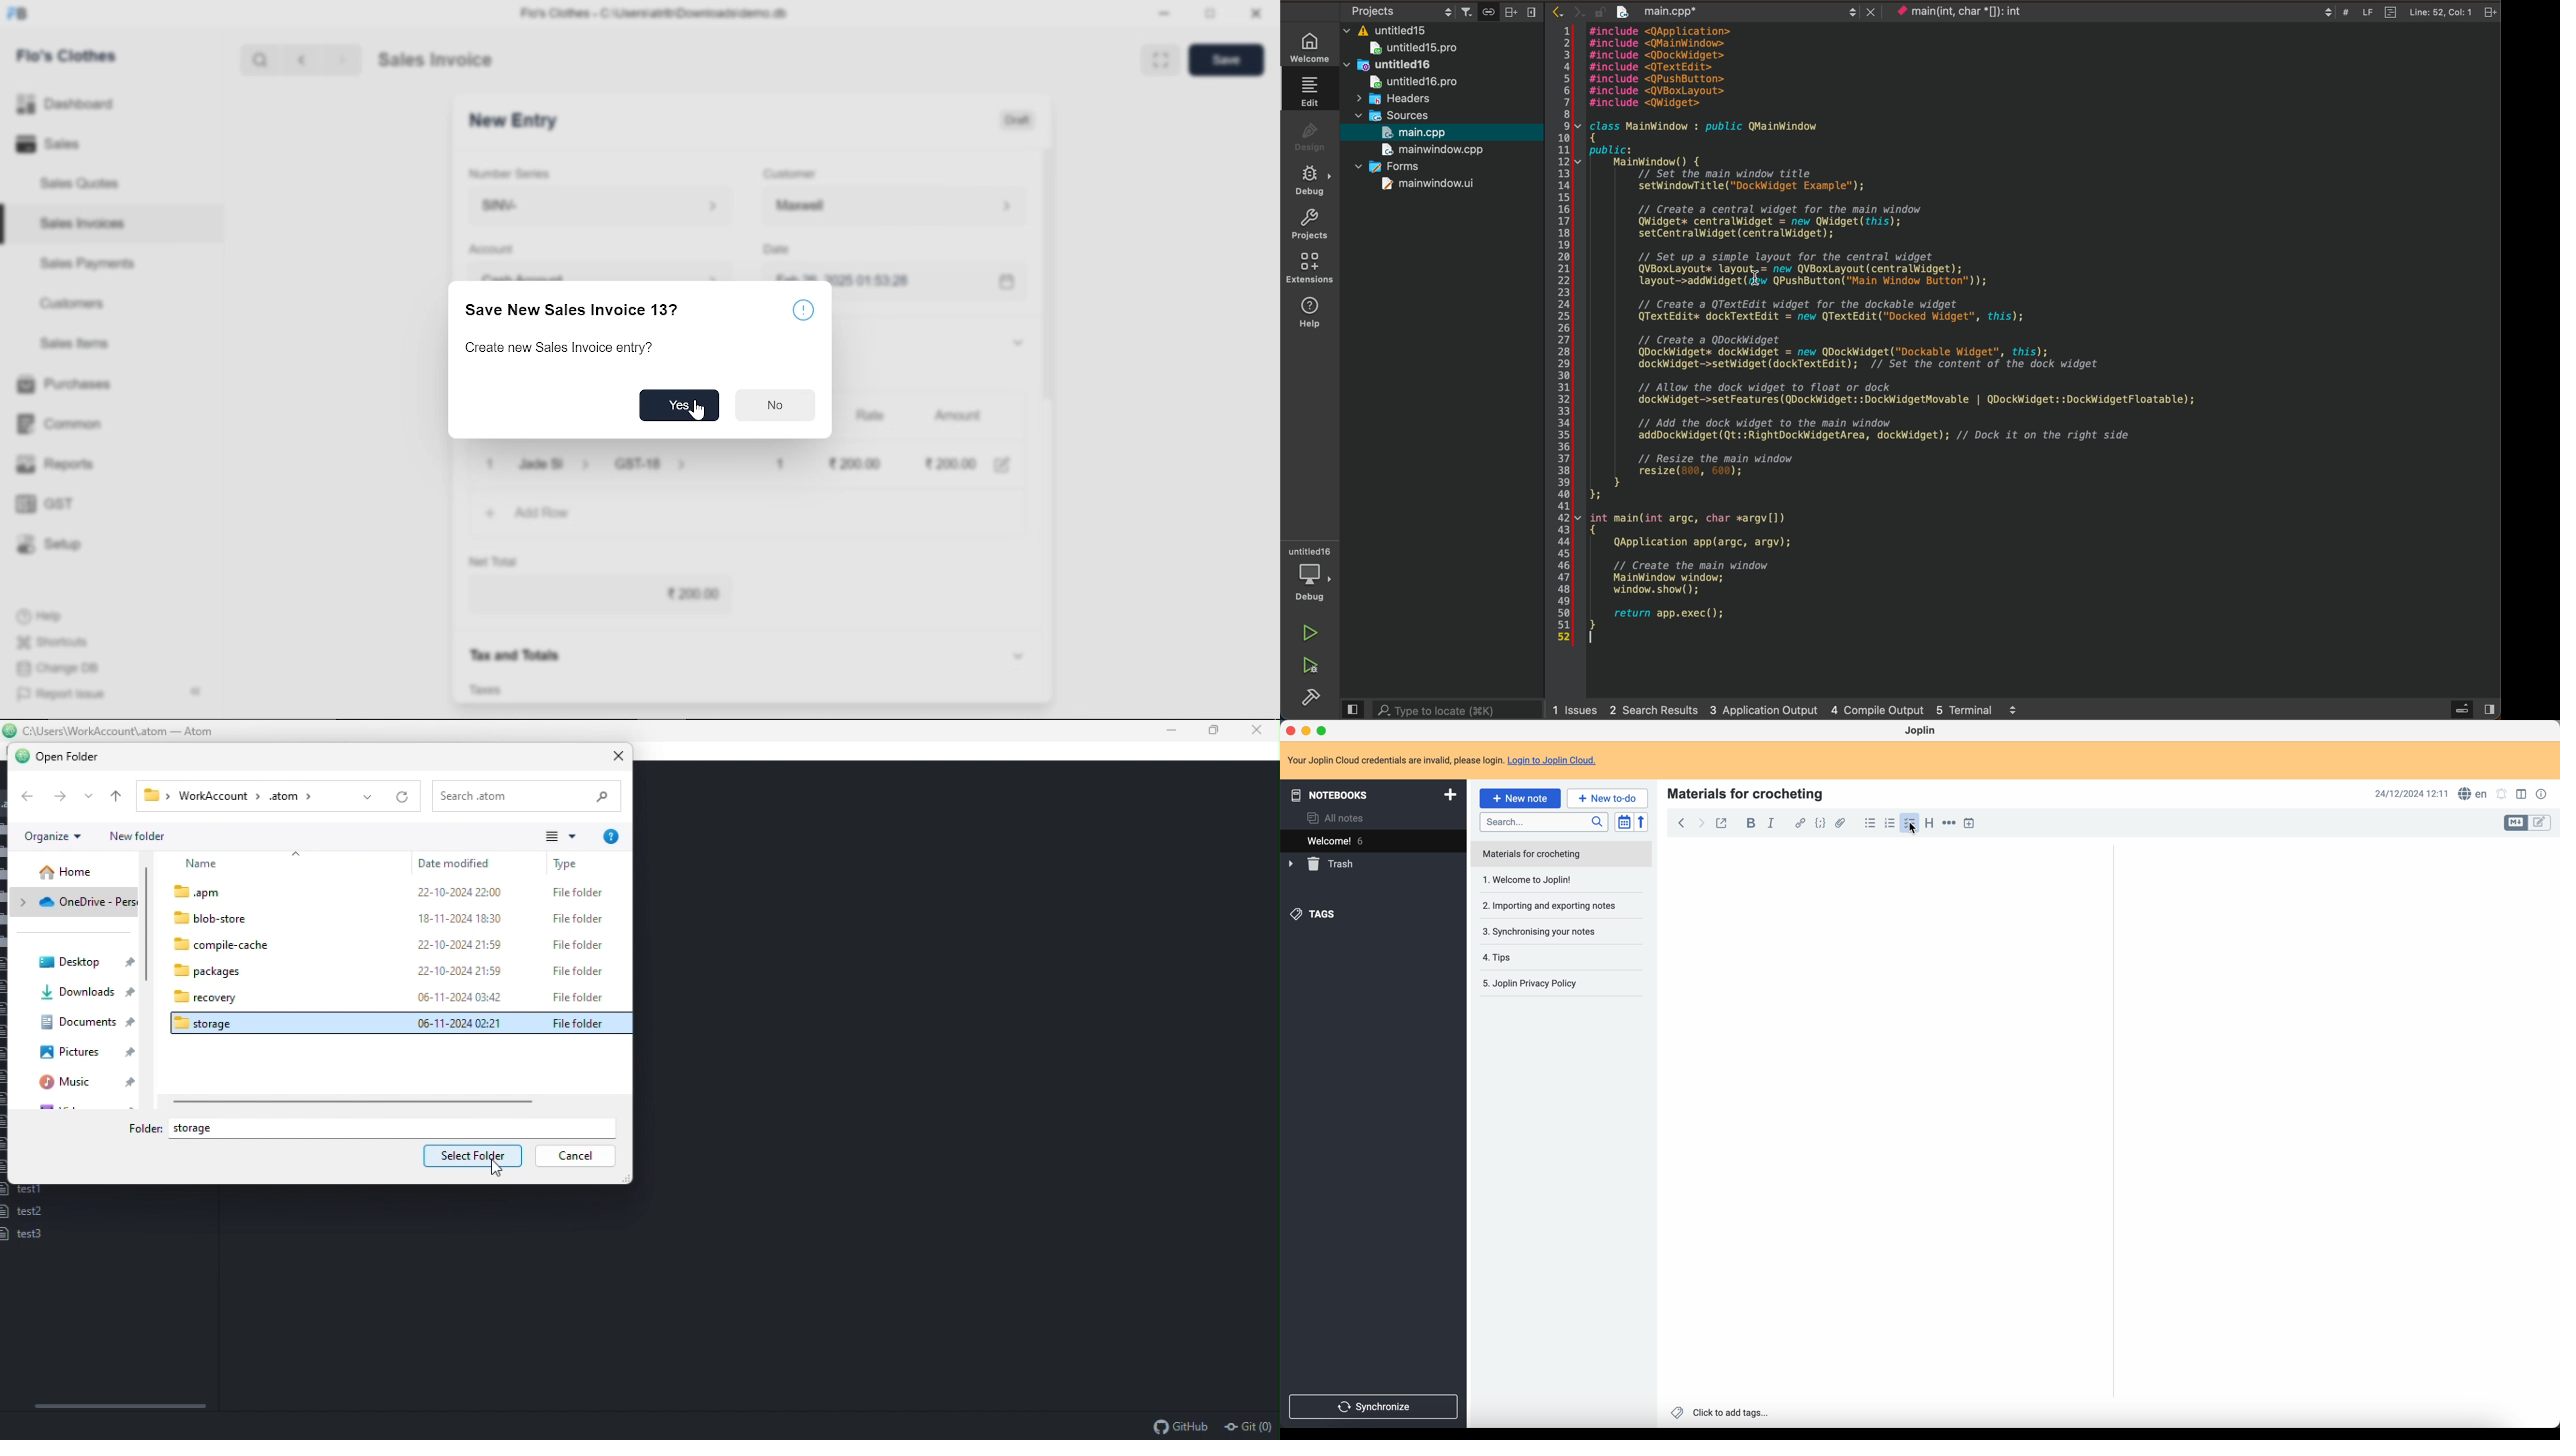 This screenshot has height=1456, width=2576. What do you see at coordinates (1309, 42) in the screenshot?
I see `welcome` at bounding box center [1309, 42].